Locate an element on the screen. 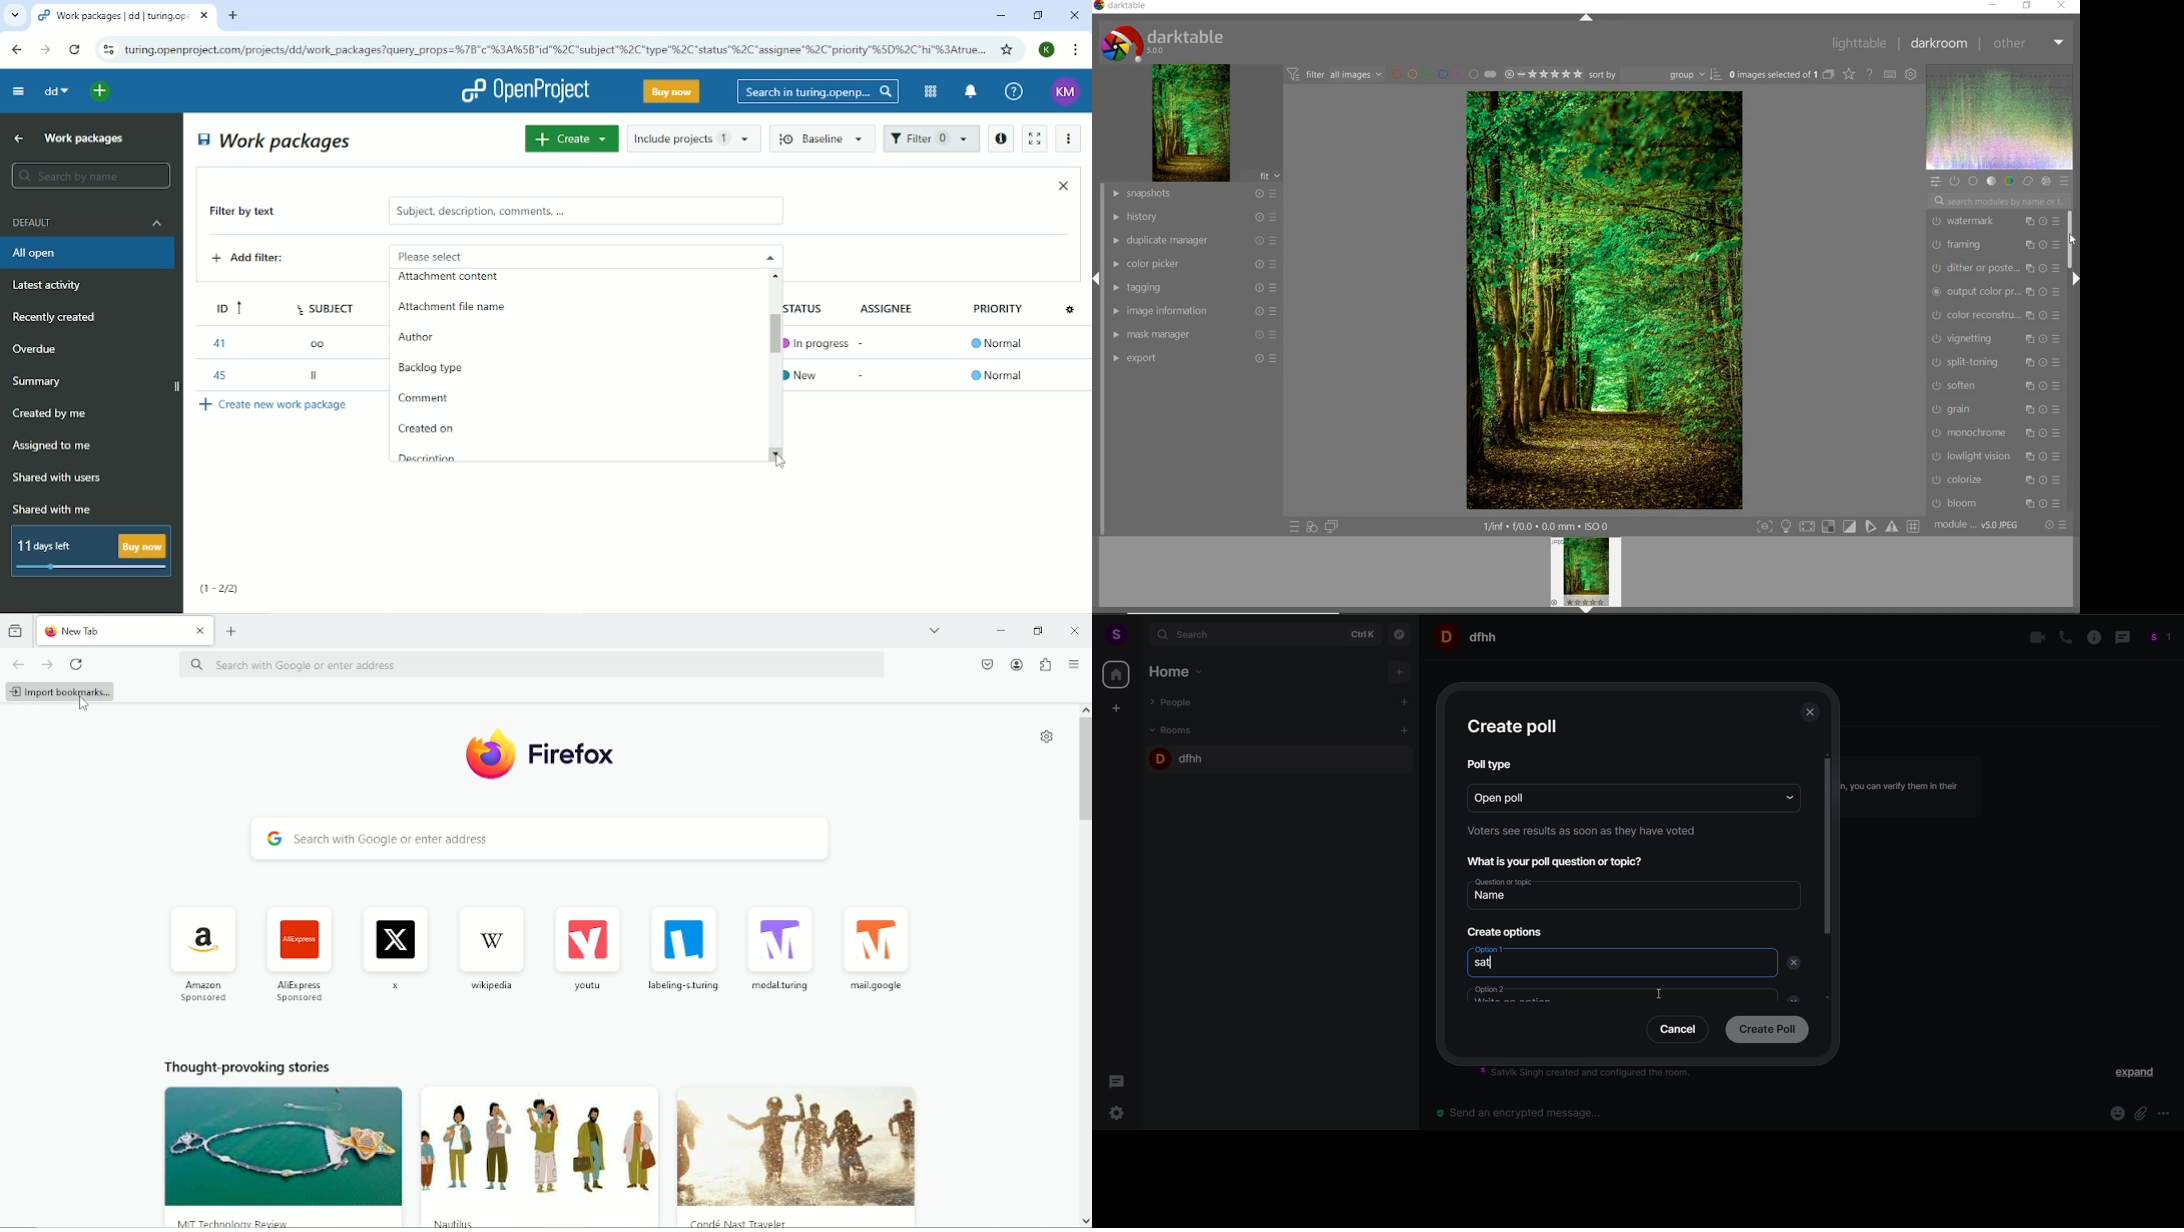 The width and height of the screenshot is (2184, 1232). add room is located at coordinates (1406, 731).